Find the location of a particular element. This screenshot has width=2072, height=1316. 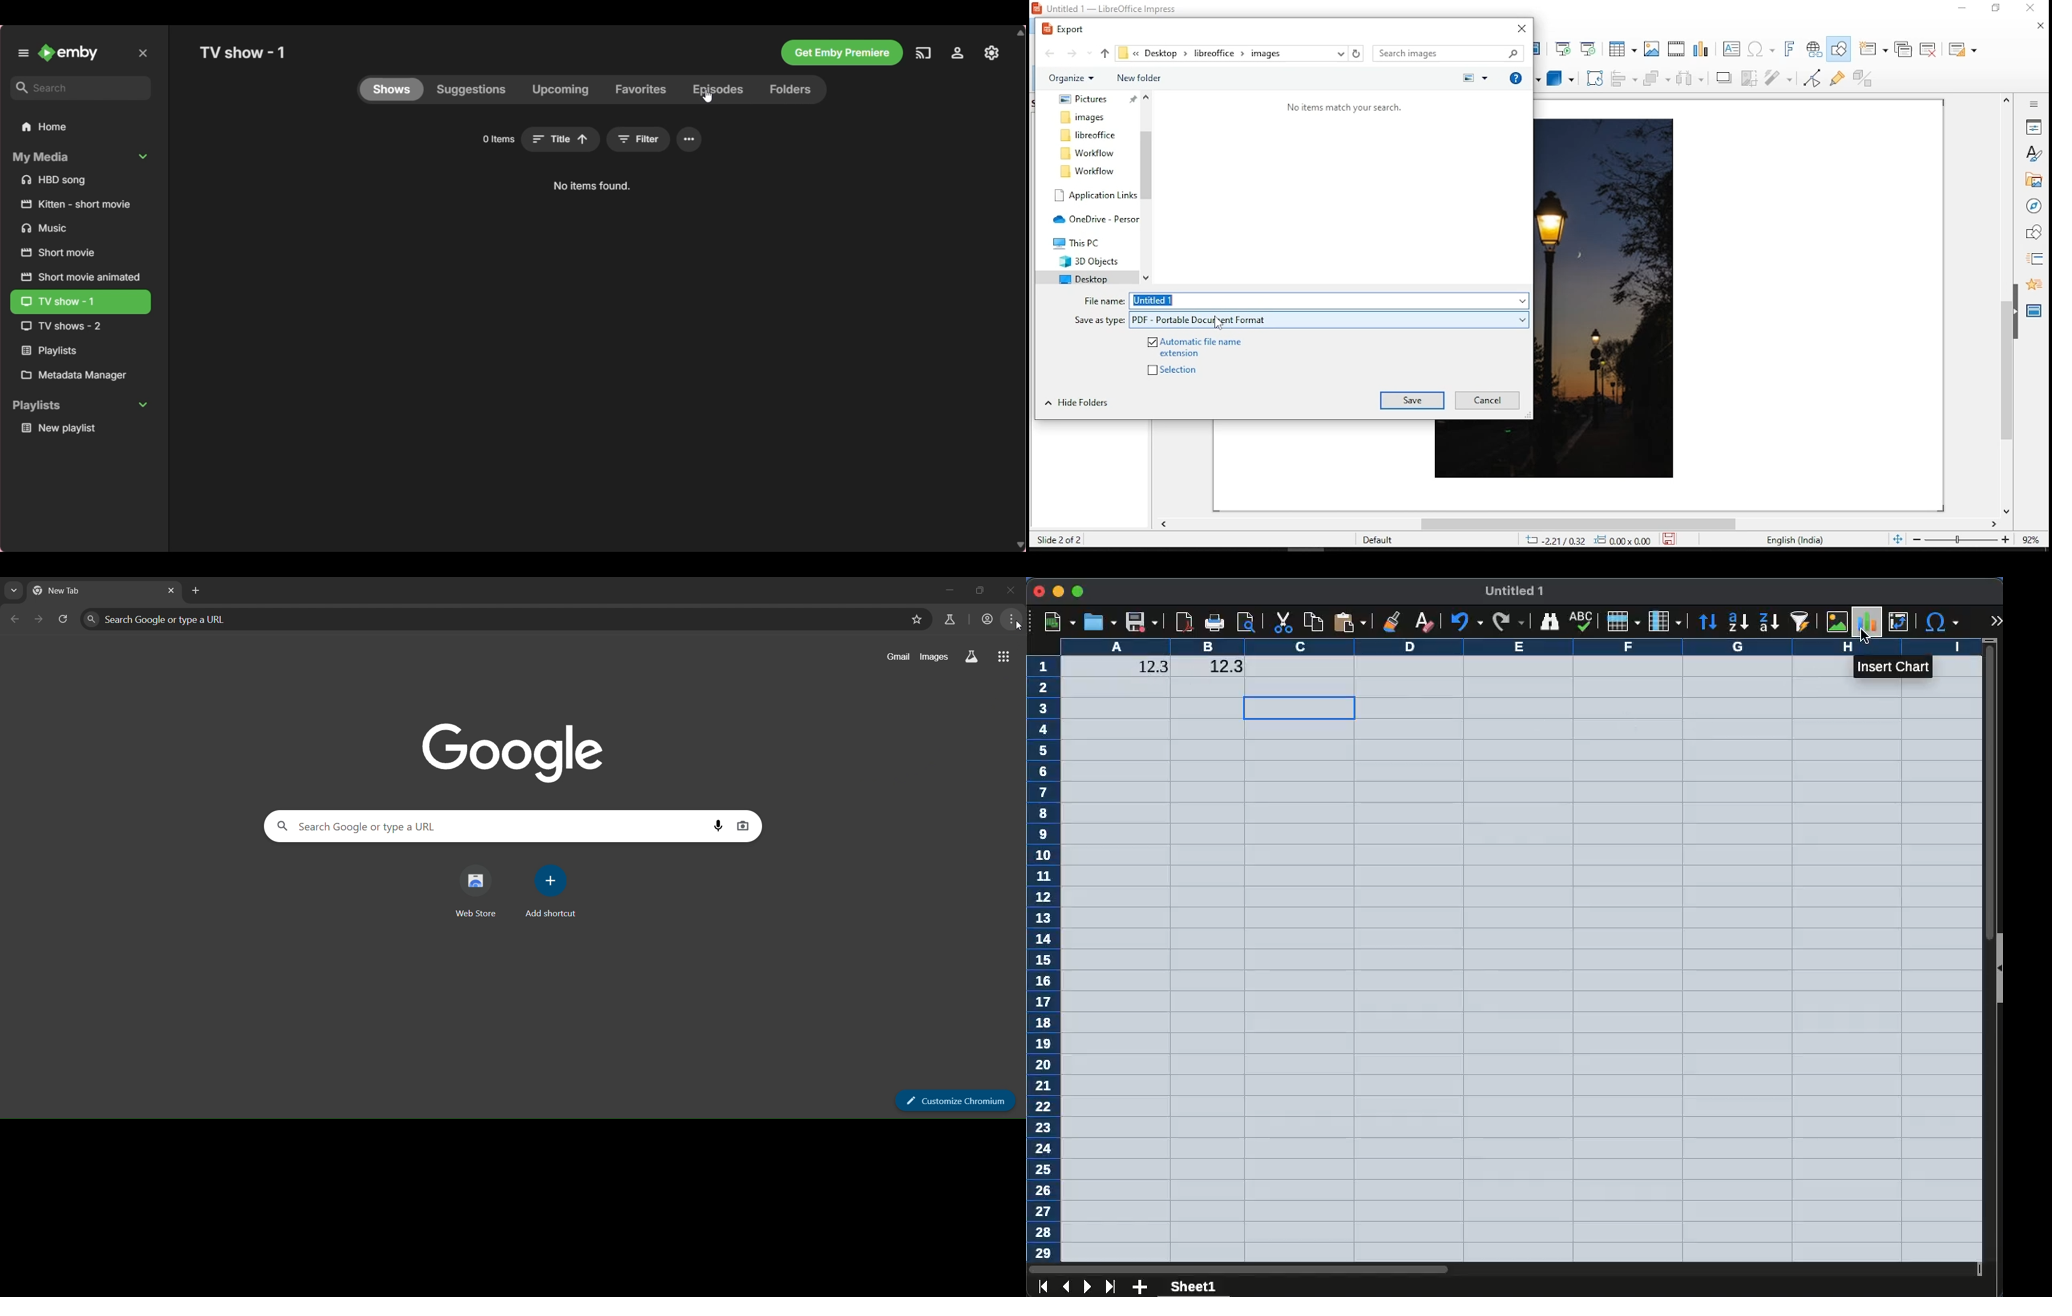

file name is located at coordinates (1329, 301).